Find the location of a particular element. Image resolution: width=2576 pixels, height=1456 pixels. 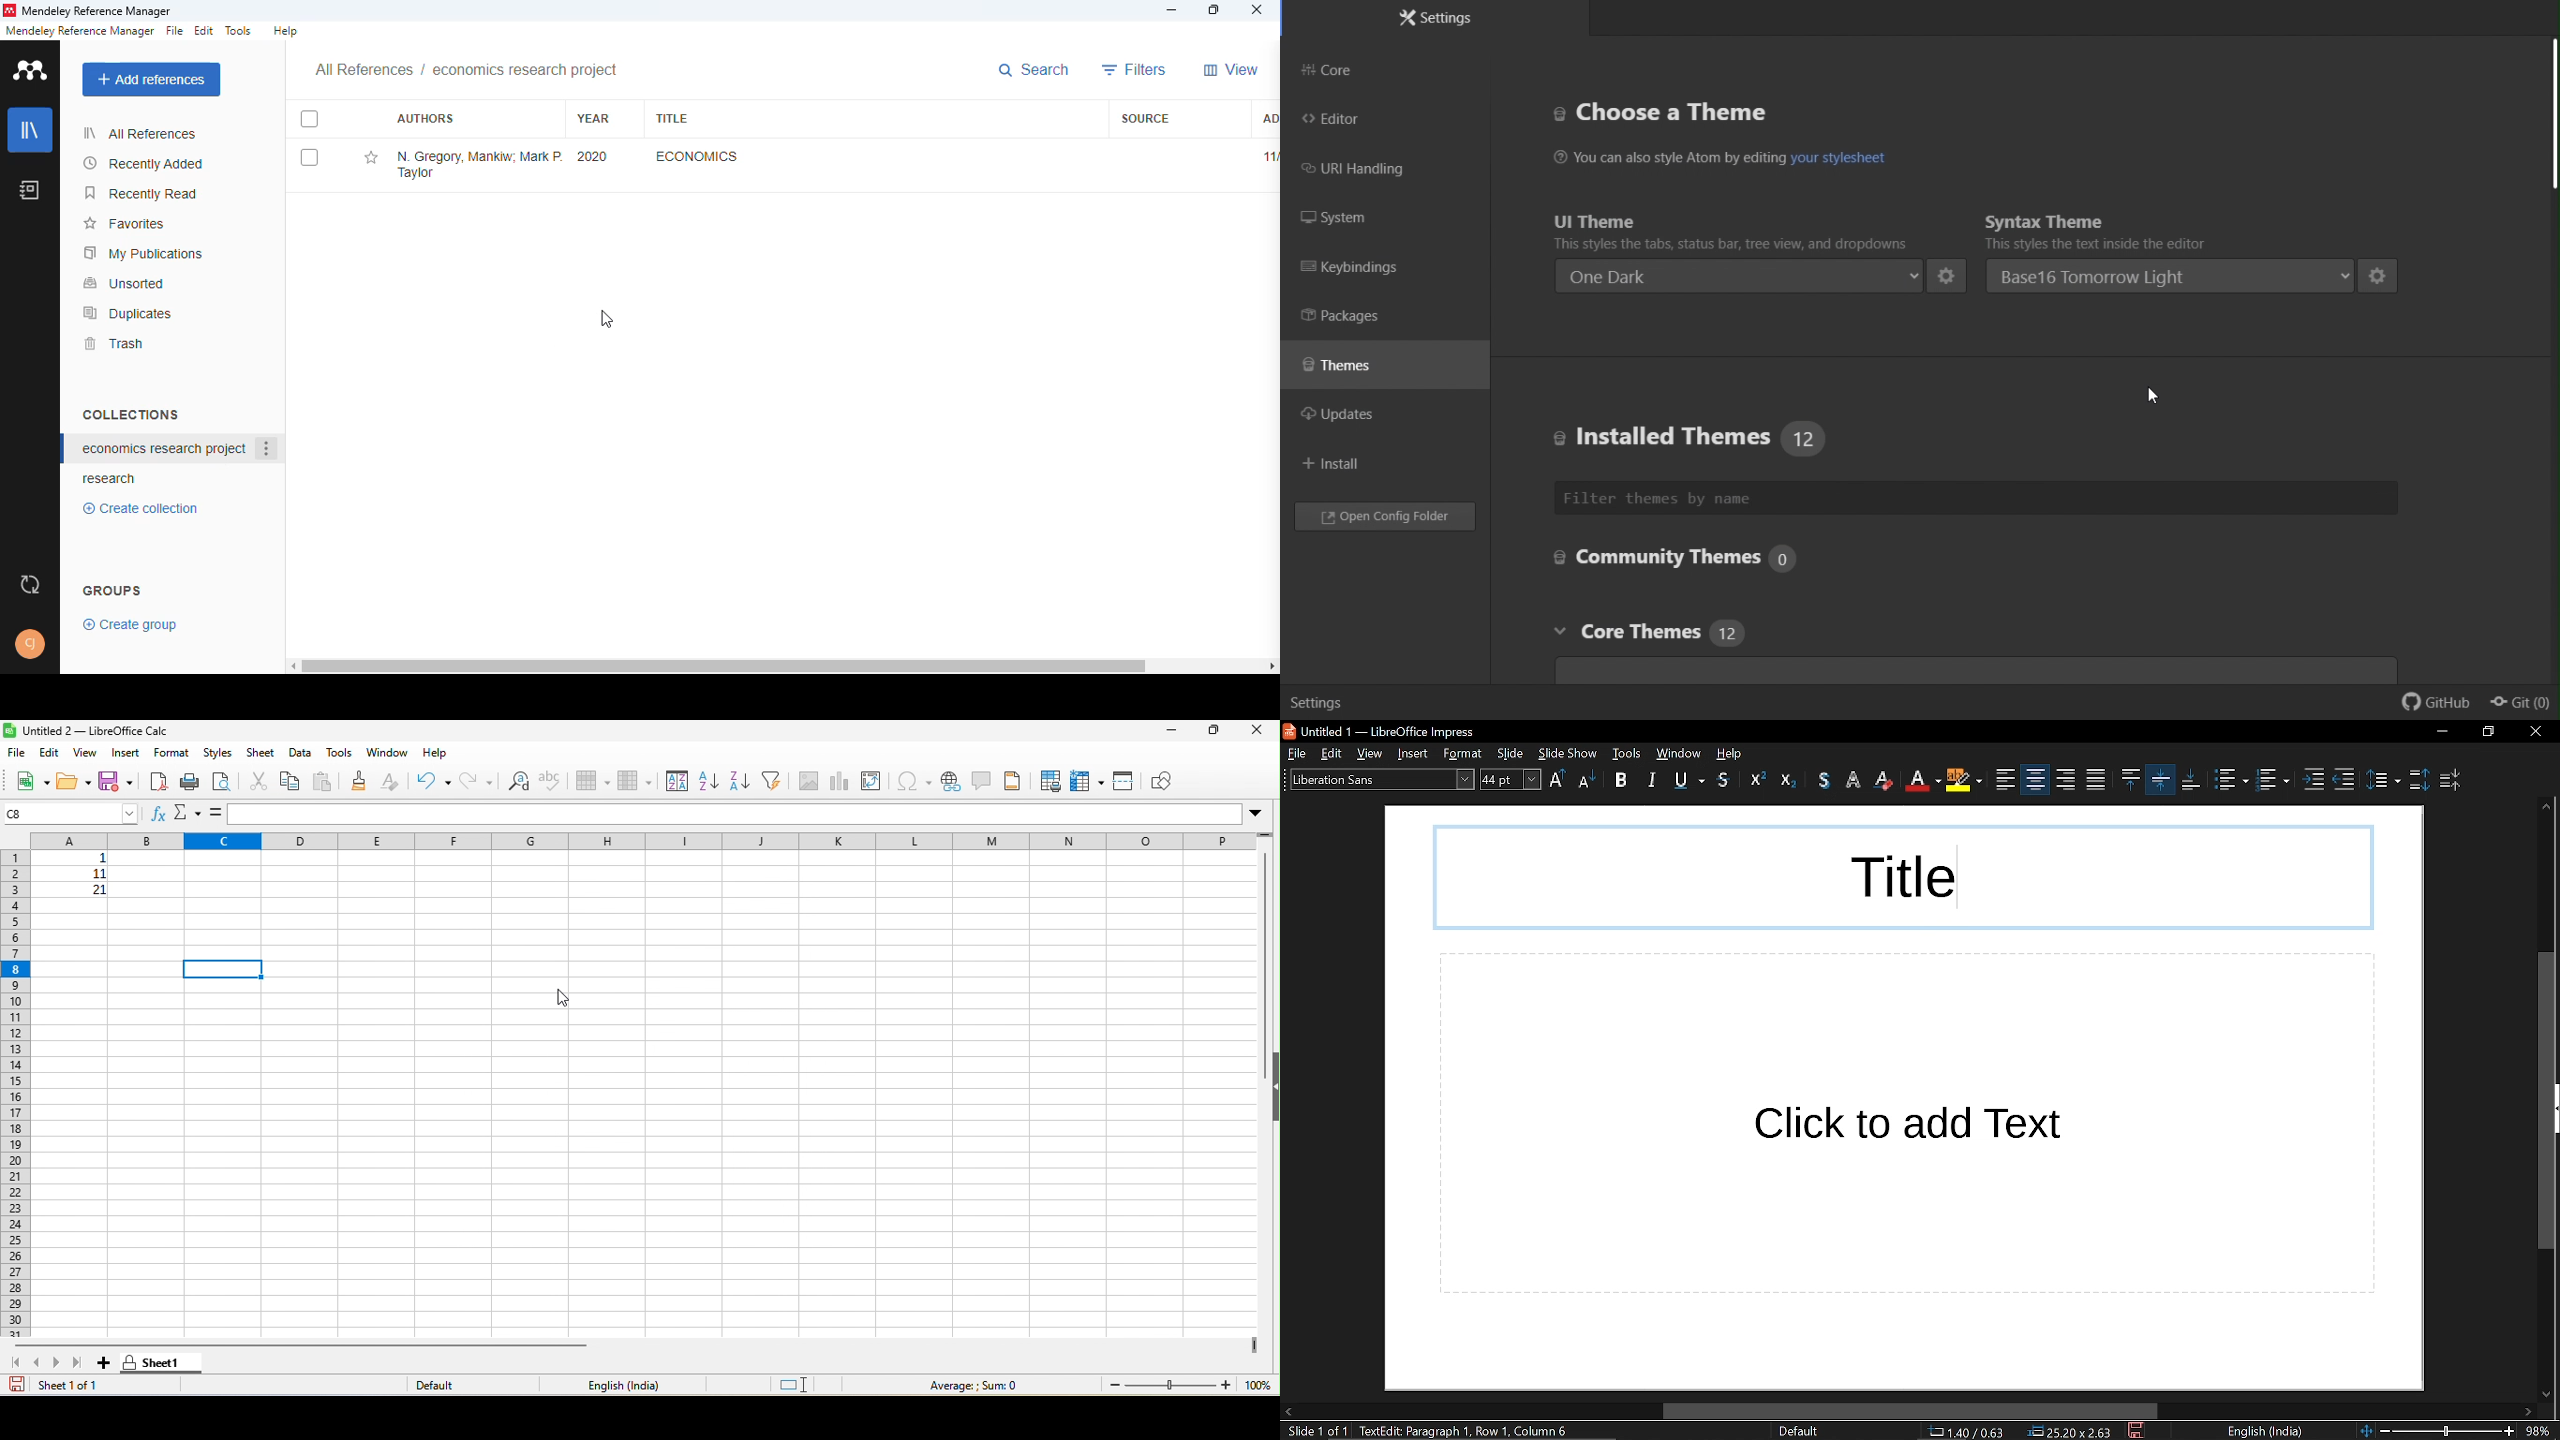

maximize is located at coordinates (1215, 732).